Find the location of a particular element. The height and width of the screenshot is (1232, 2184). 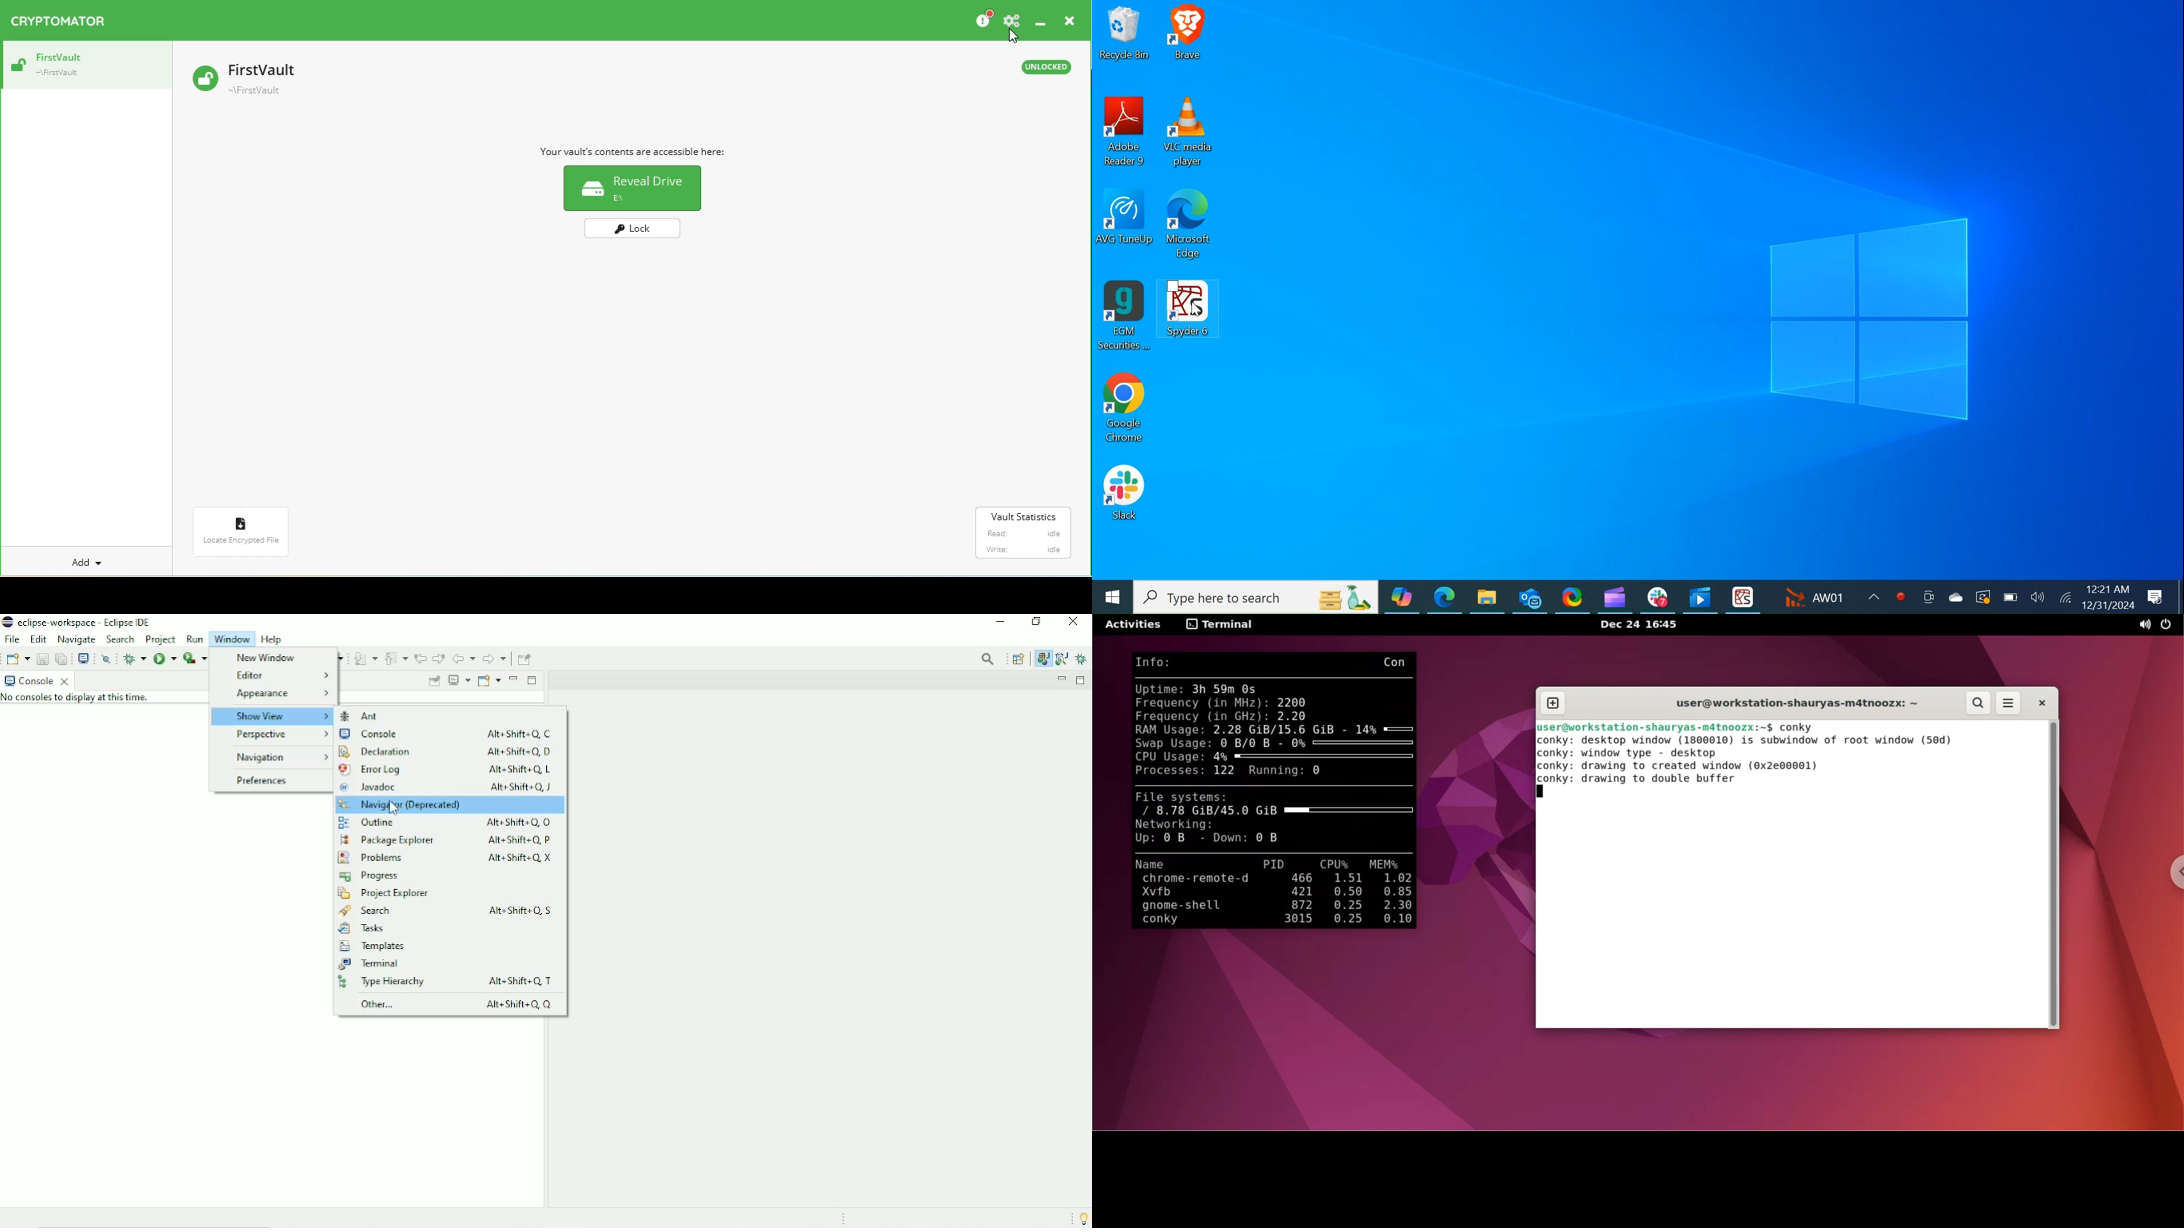

Charge is located at coordinates (2010, 596).